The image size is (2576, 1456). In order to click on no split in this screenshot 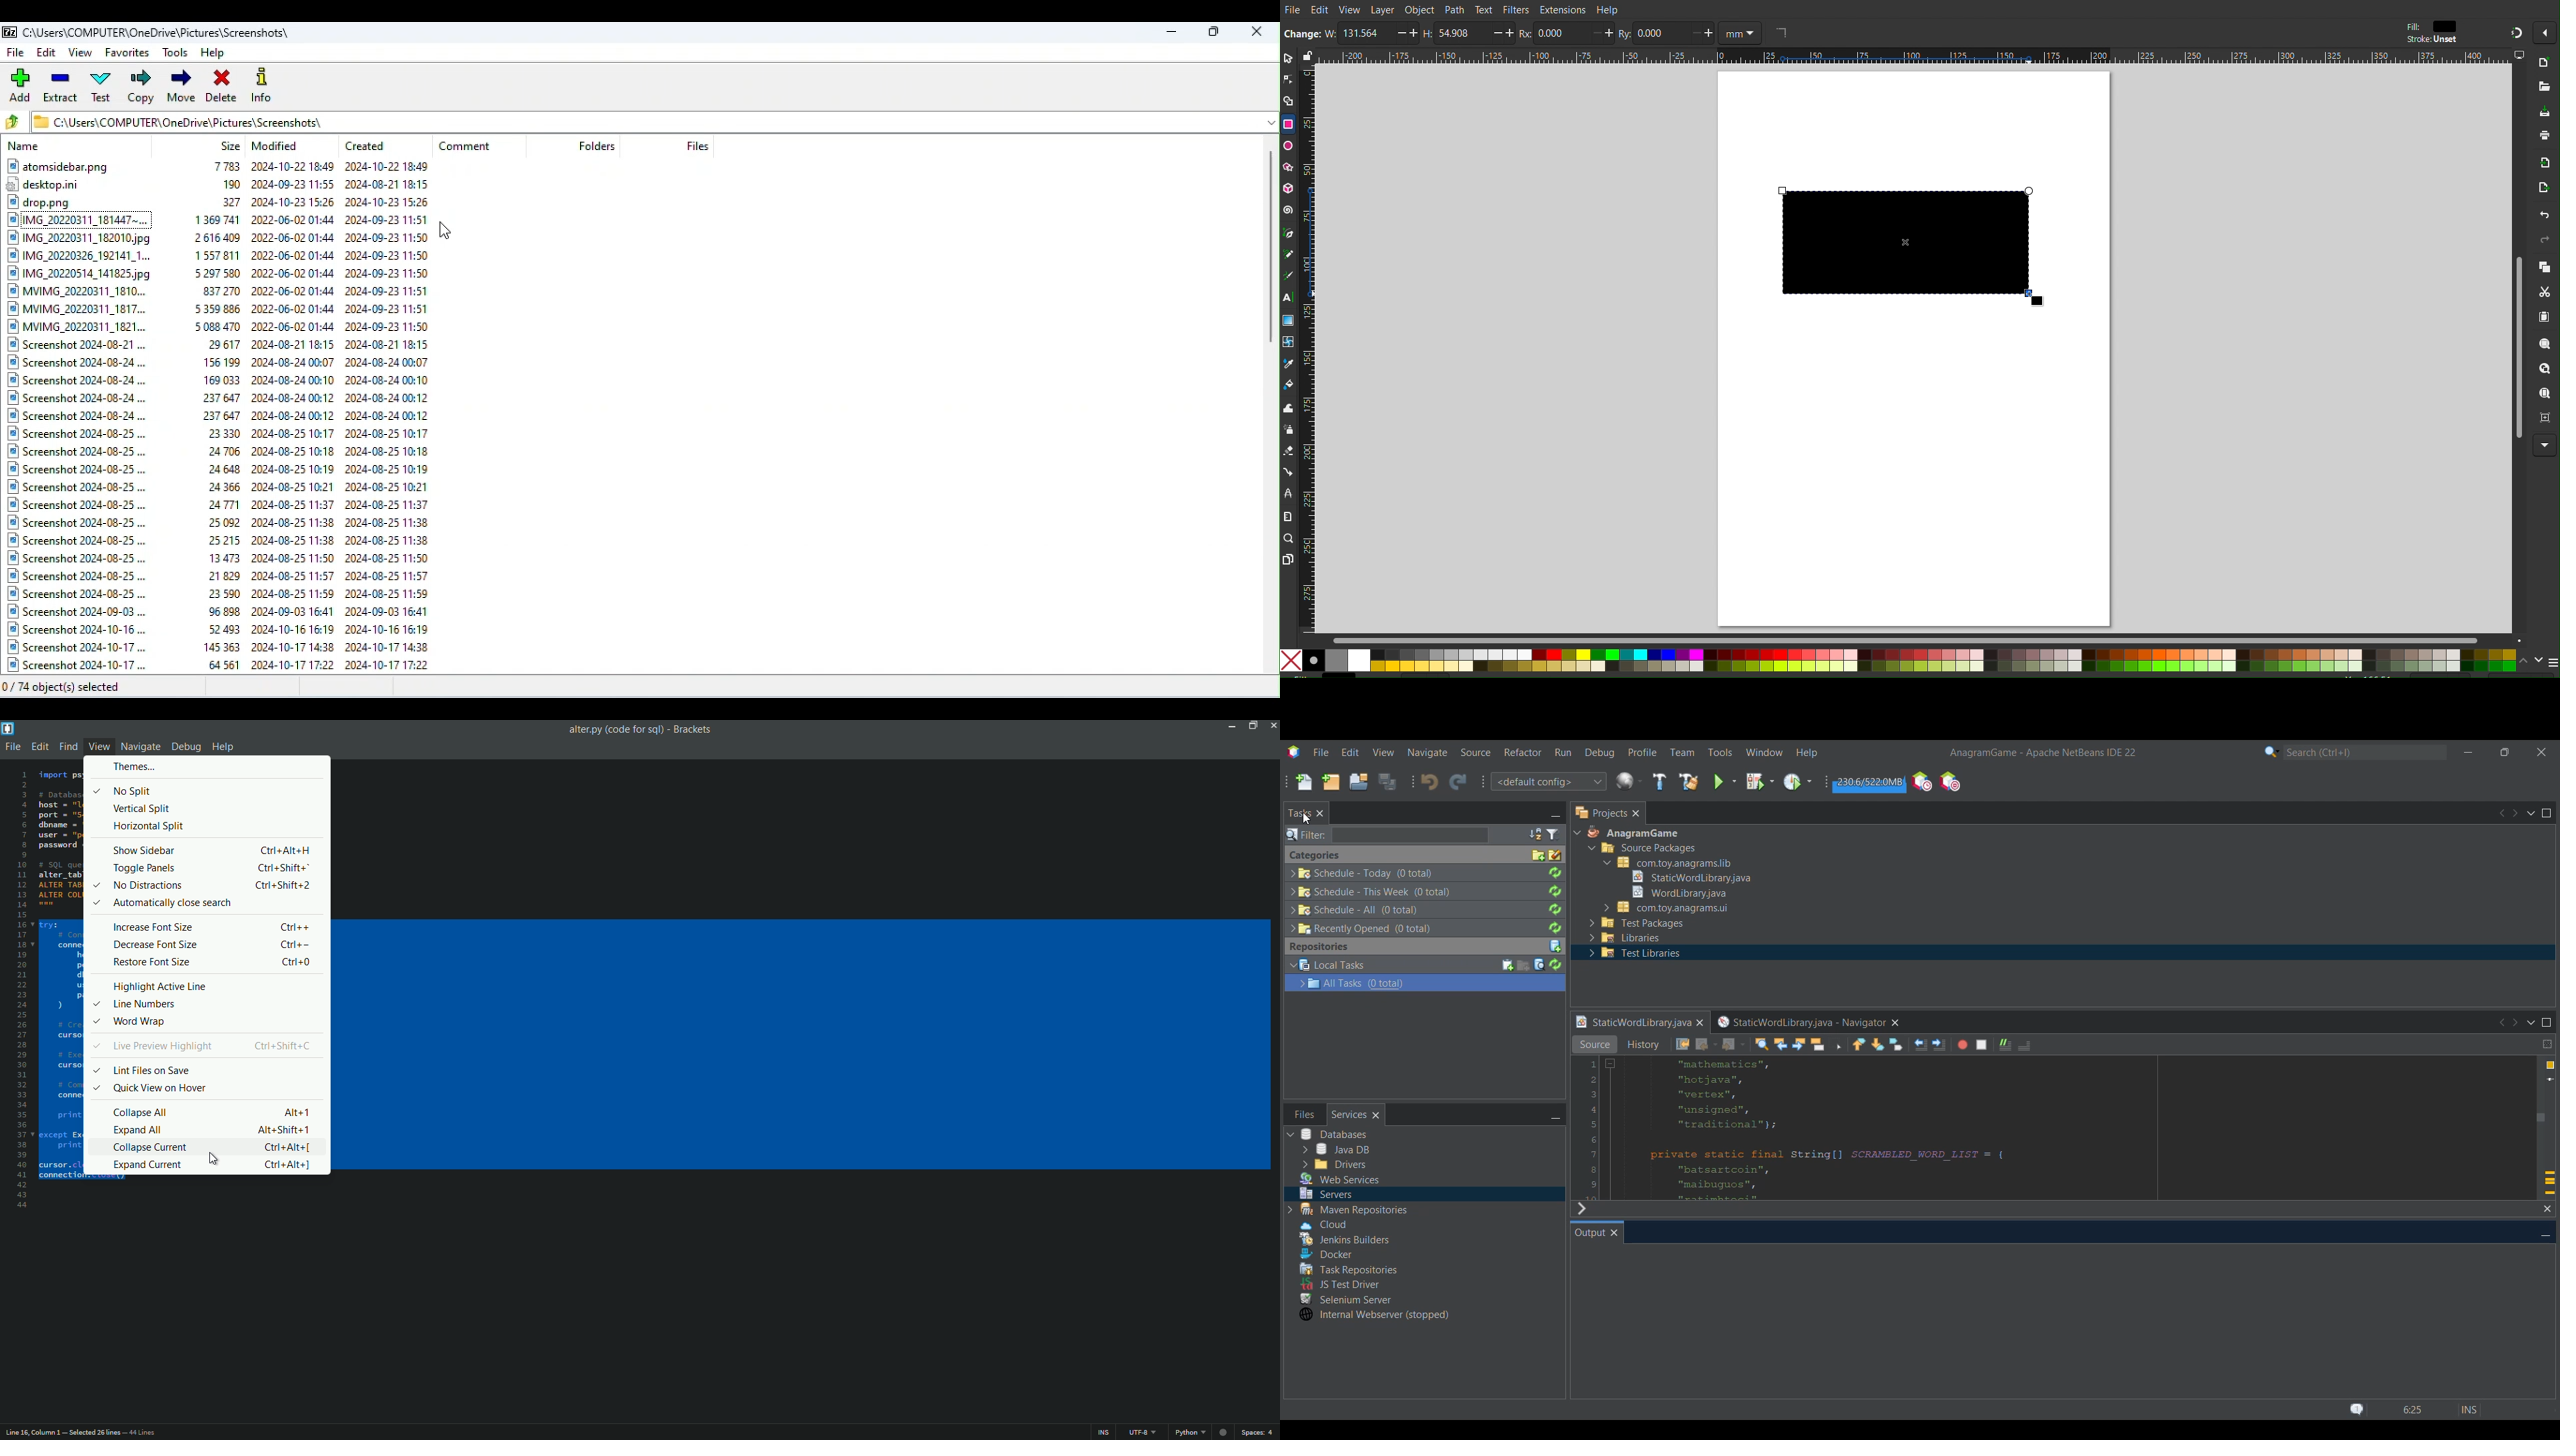, I will do `click(133, 791)`.